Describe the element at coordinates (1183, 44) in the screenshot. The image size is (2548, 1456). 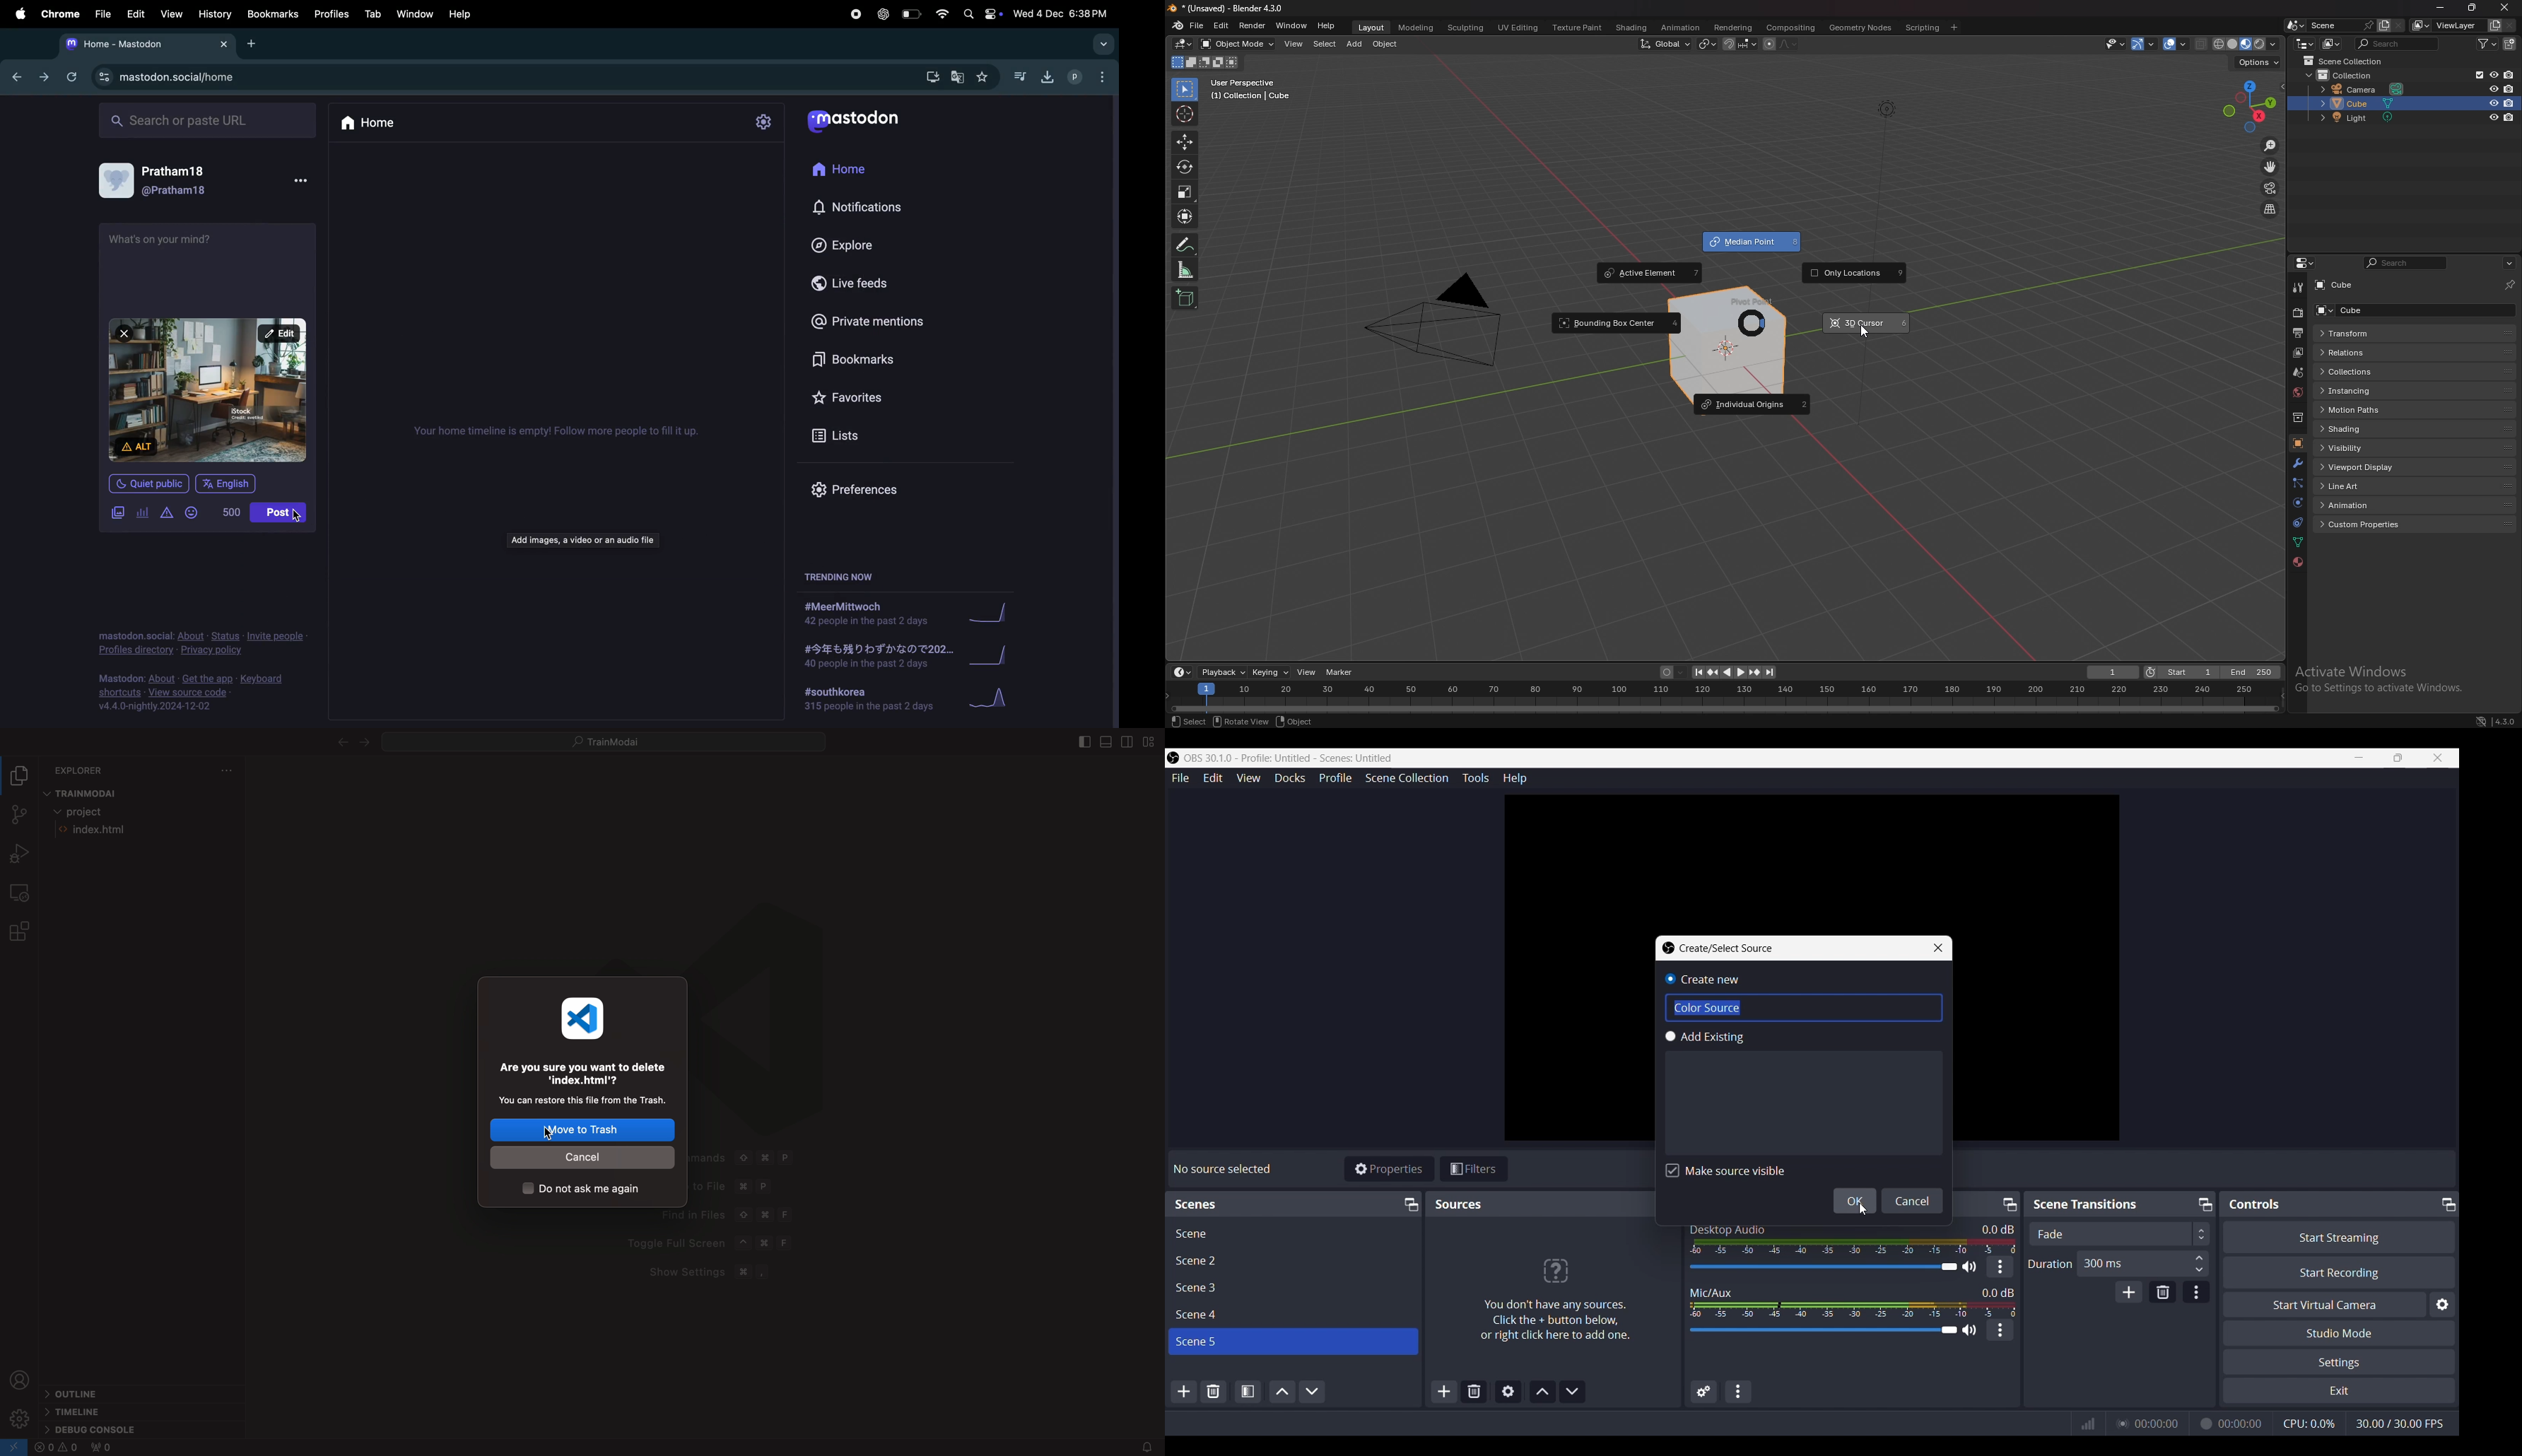
I see `editor type` at that location.